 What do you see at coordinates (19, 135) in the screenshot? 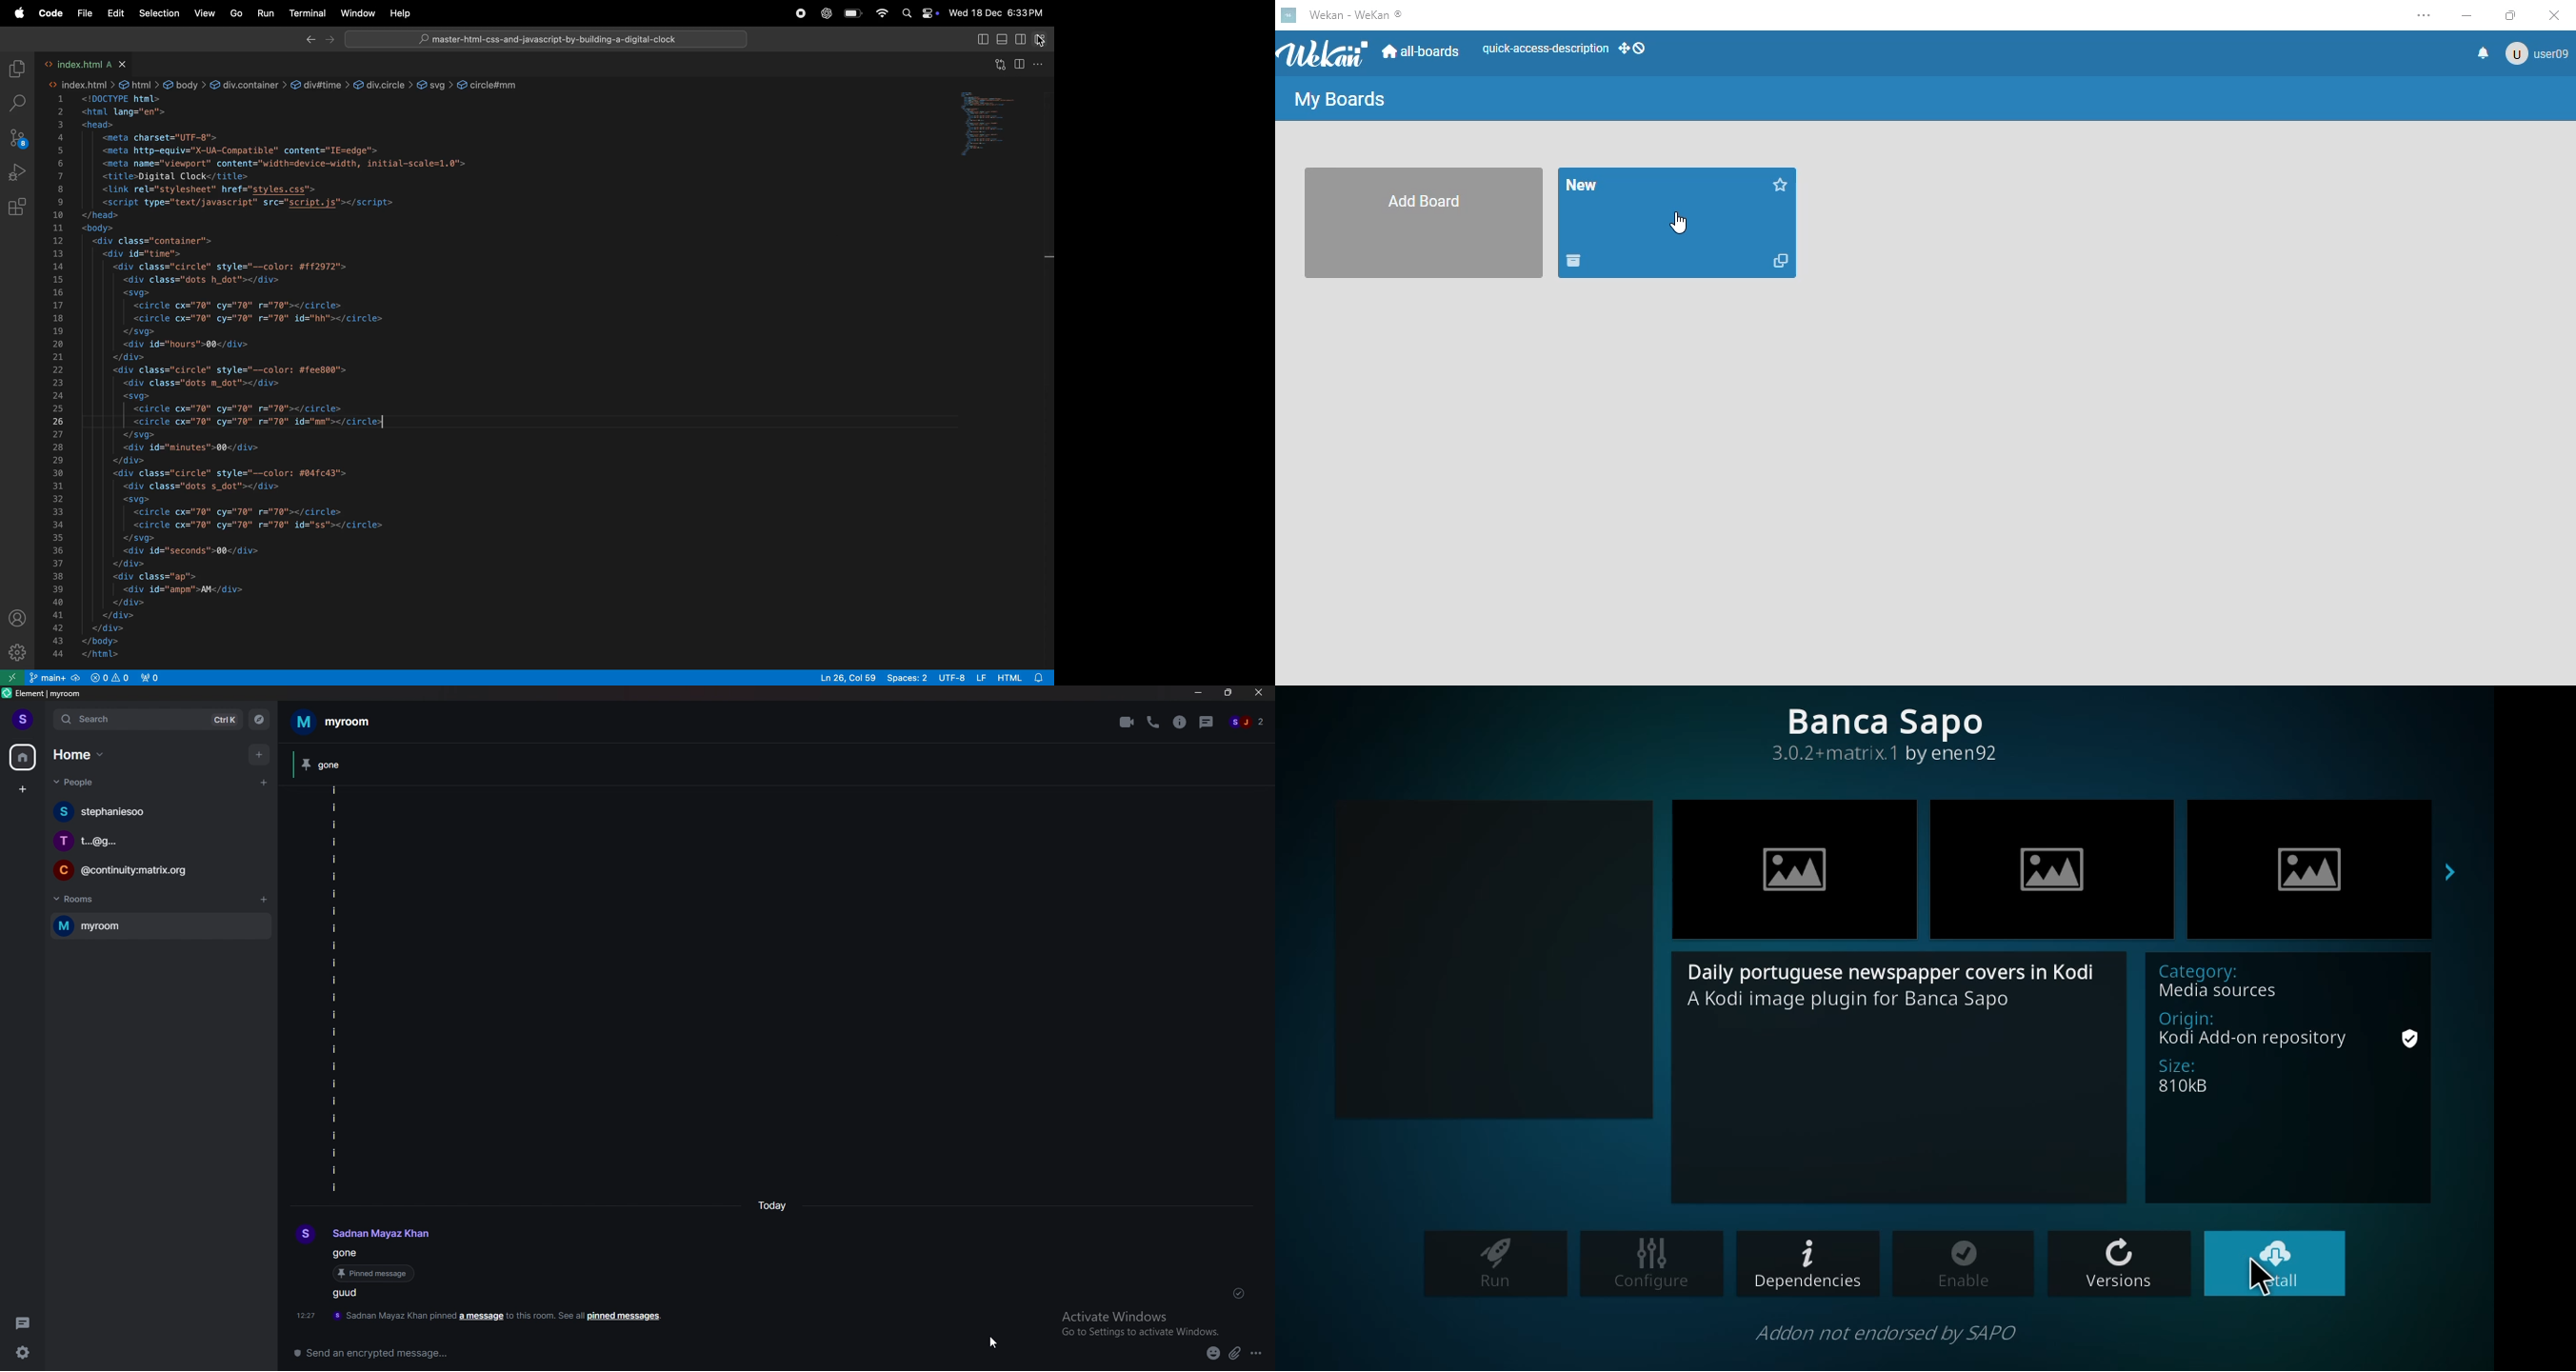
I see `source control` at bounding box center [19, 135].